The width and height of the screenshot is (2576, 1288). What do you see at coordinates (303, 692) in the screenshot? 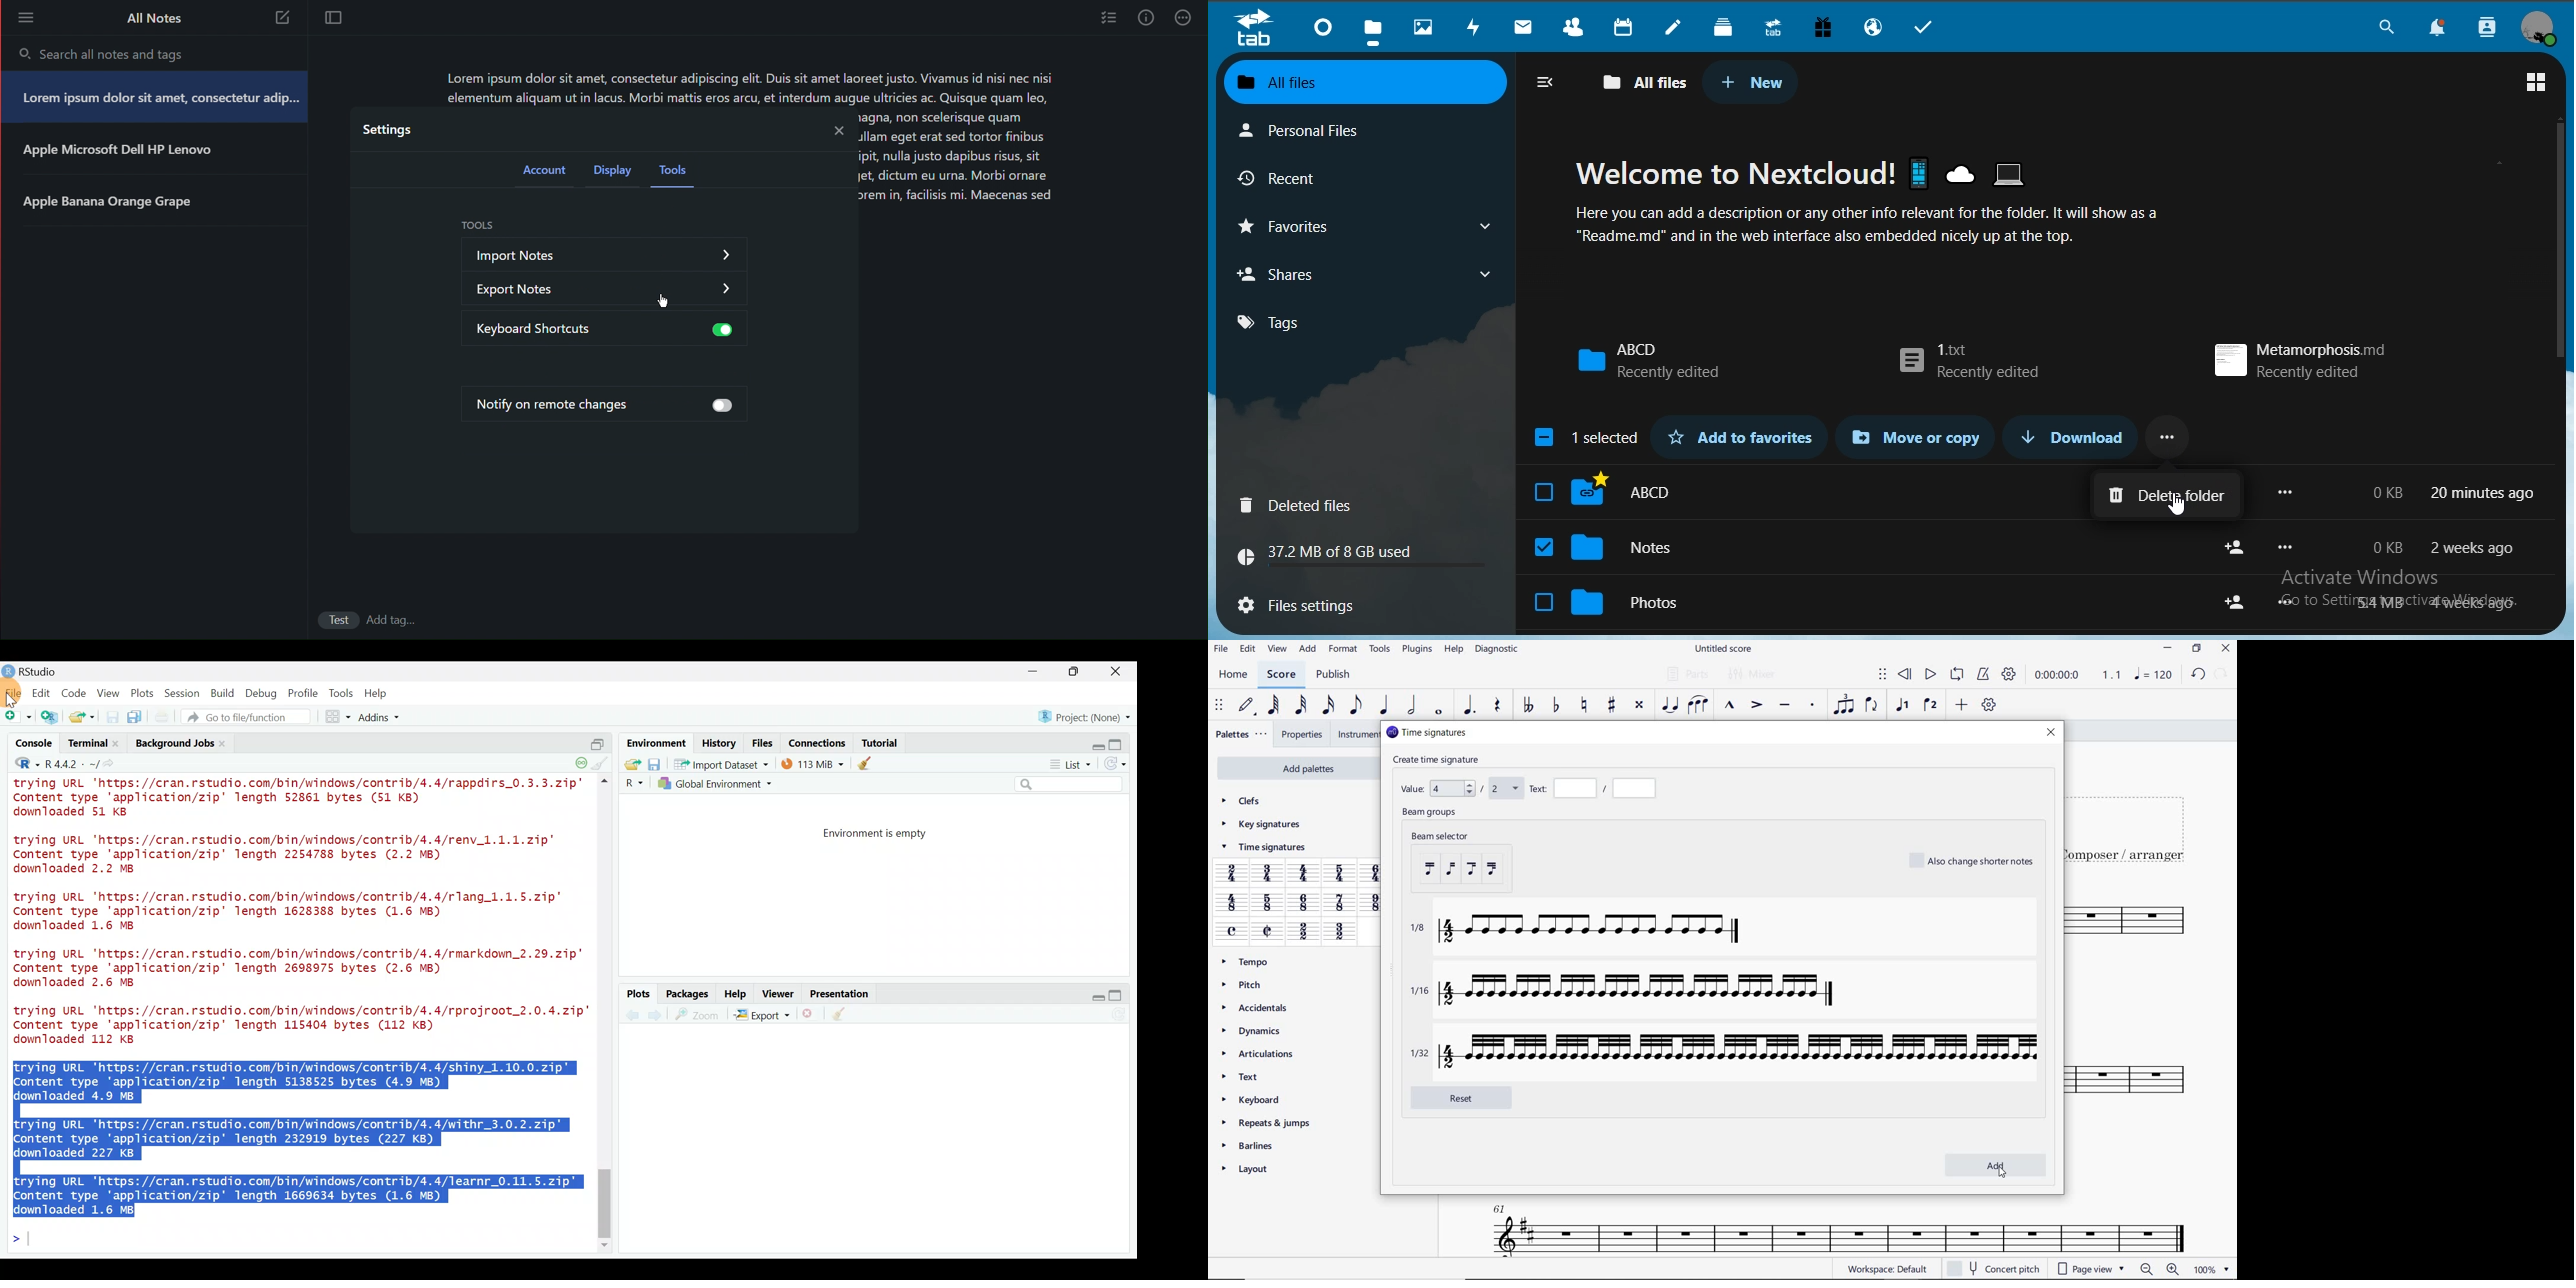
I see `Profile` at bounding box center [303, 692].